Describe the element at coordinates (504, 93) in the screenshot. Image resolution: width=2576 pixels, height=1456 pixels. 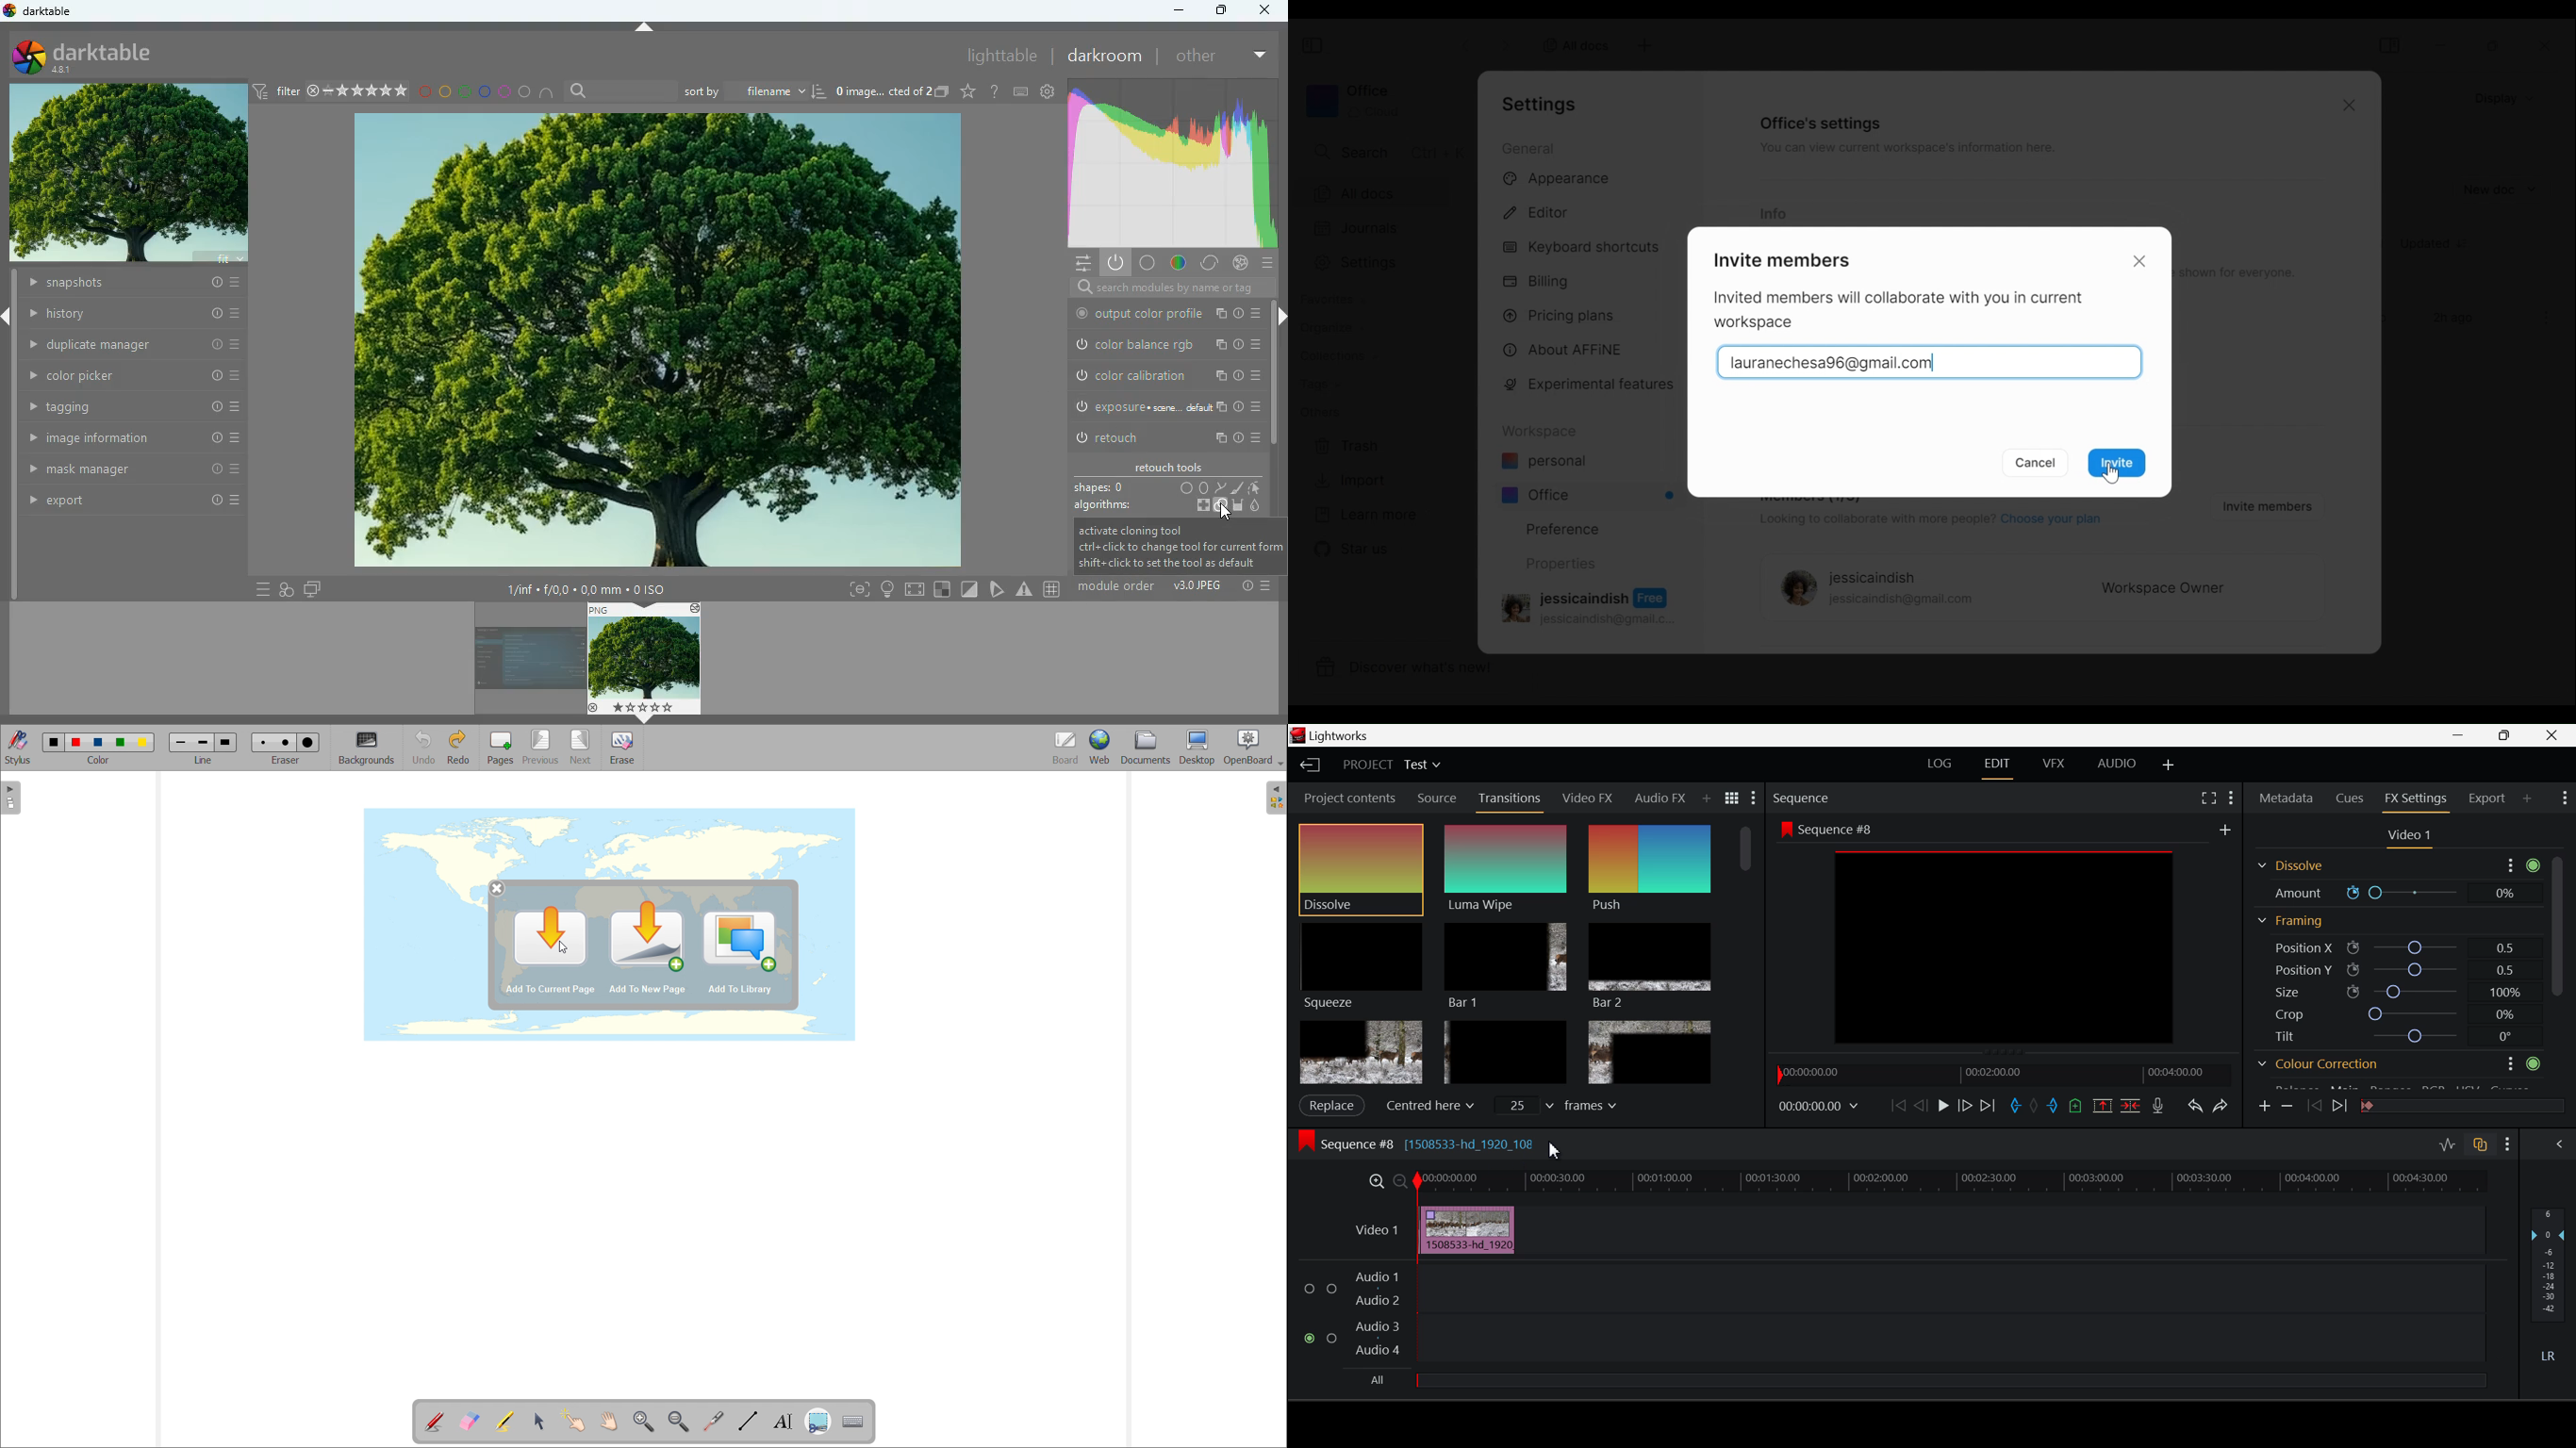
I see `pink` at that location.